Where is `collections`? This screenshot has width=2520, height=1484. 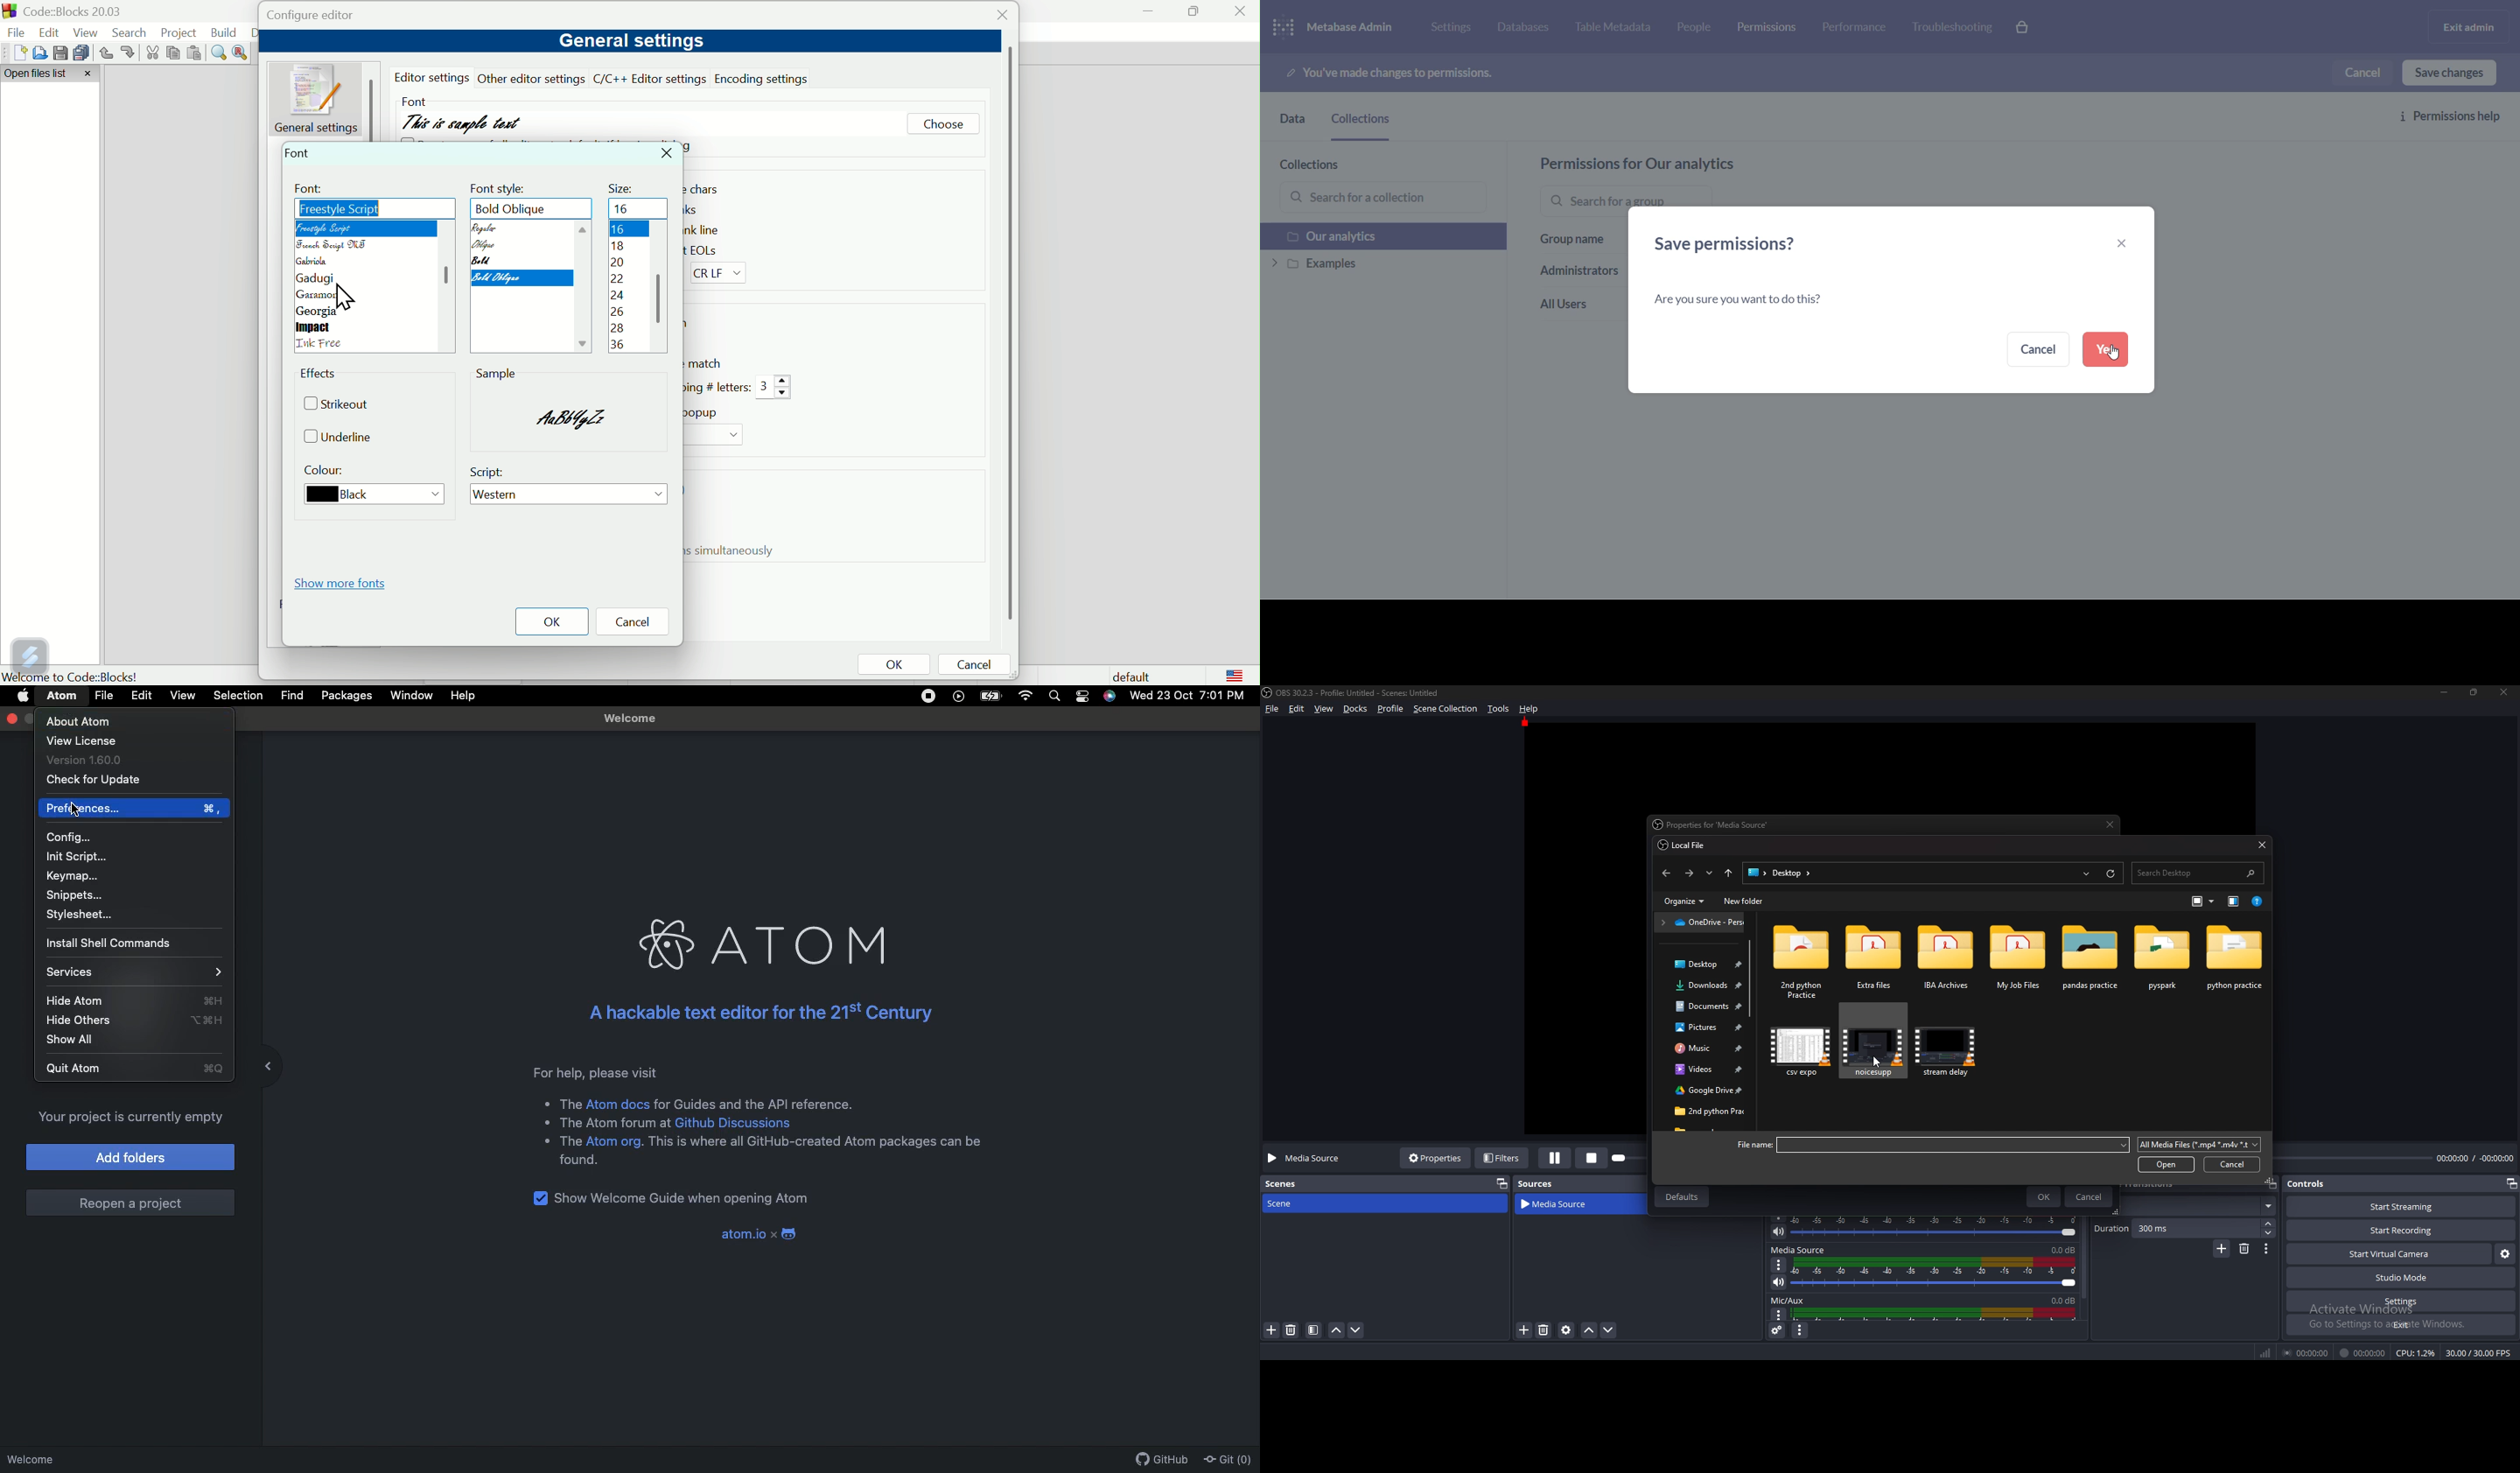
collections is located at coordinates (1323, 164).